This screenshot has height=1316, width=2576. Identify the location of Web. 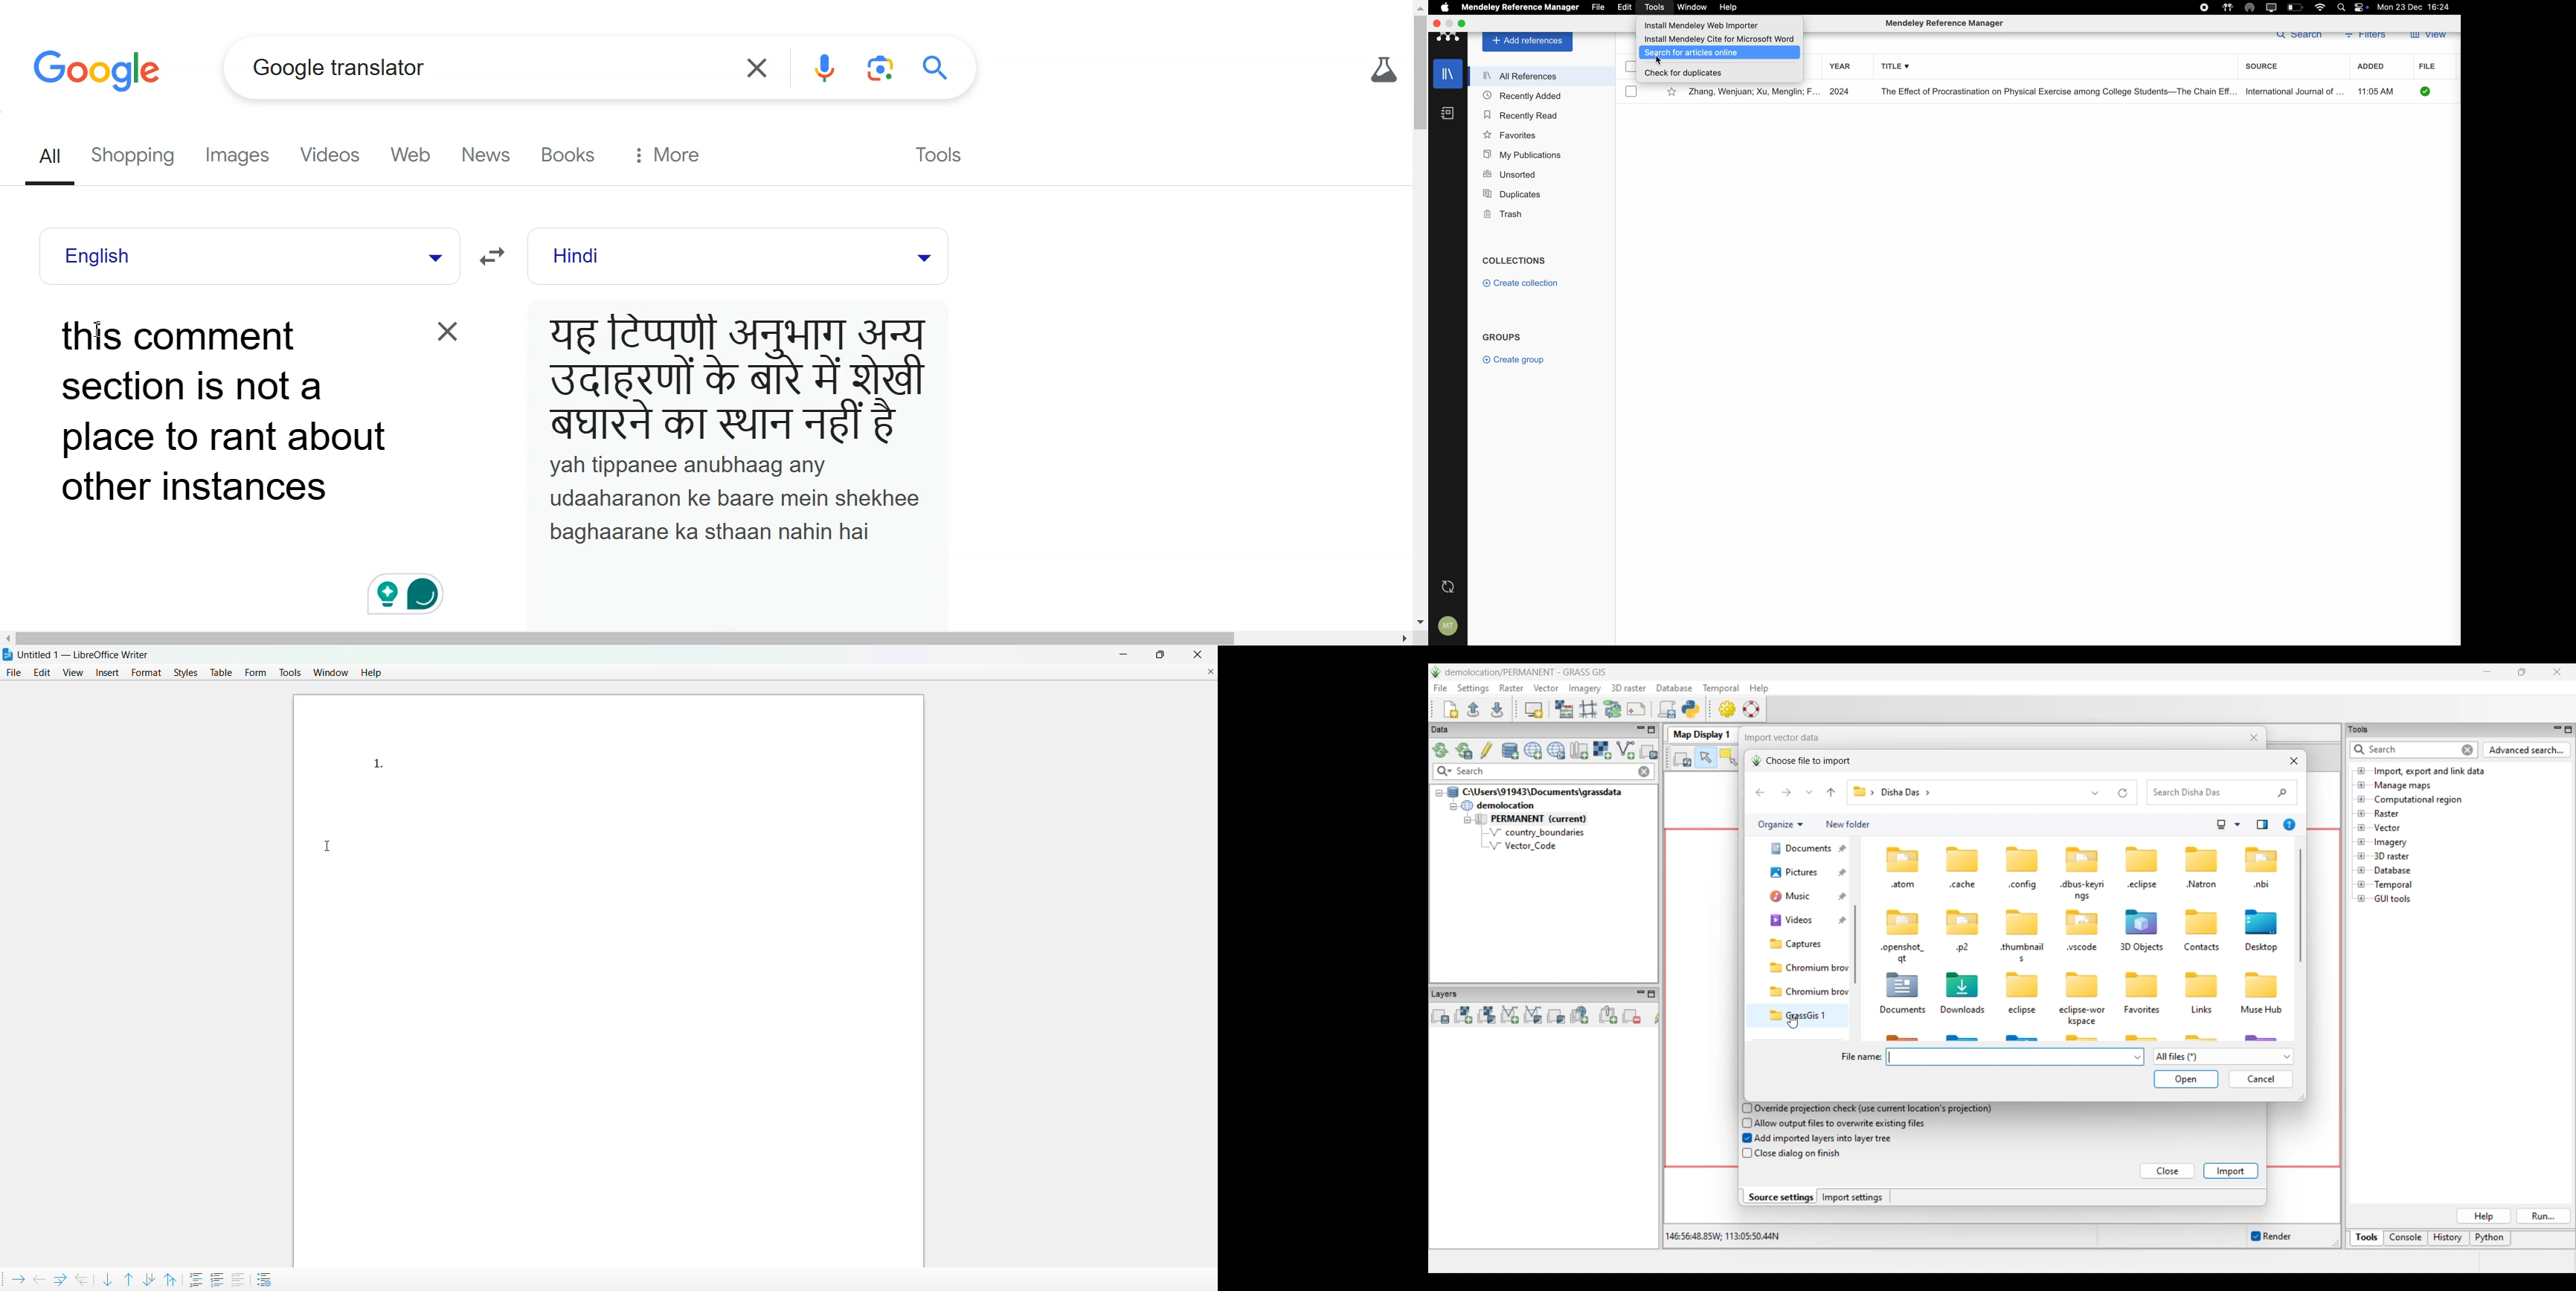
(417, 155).